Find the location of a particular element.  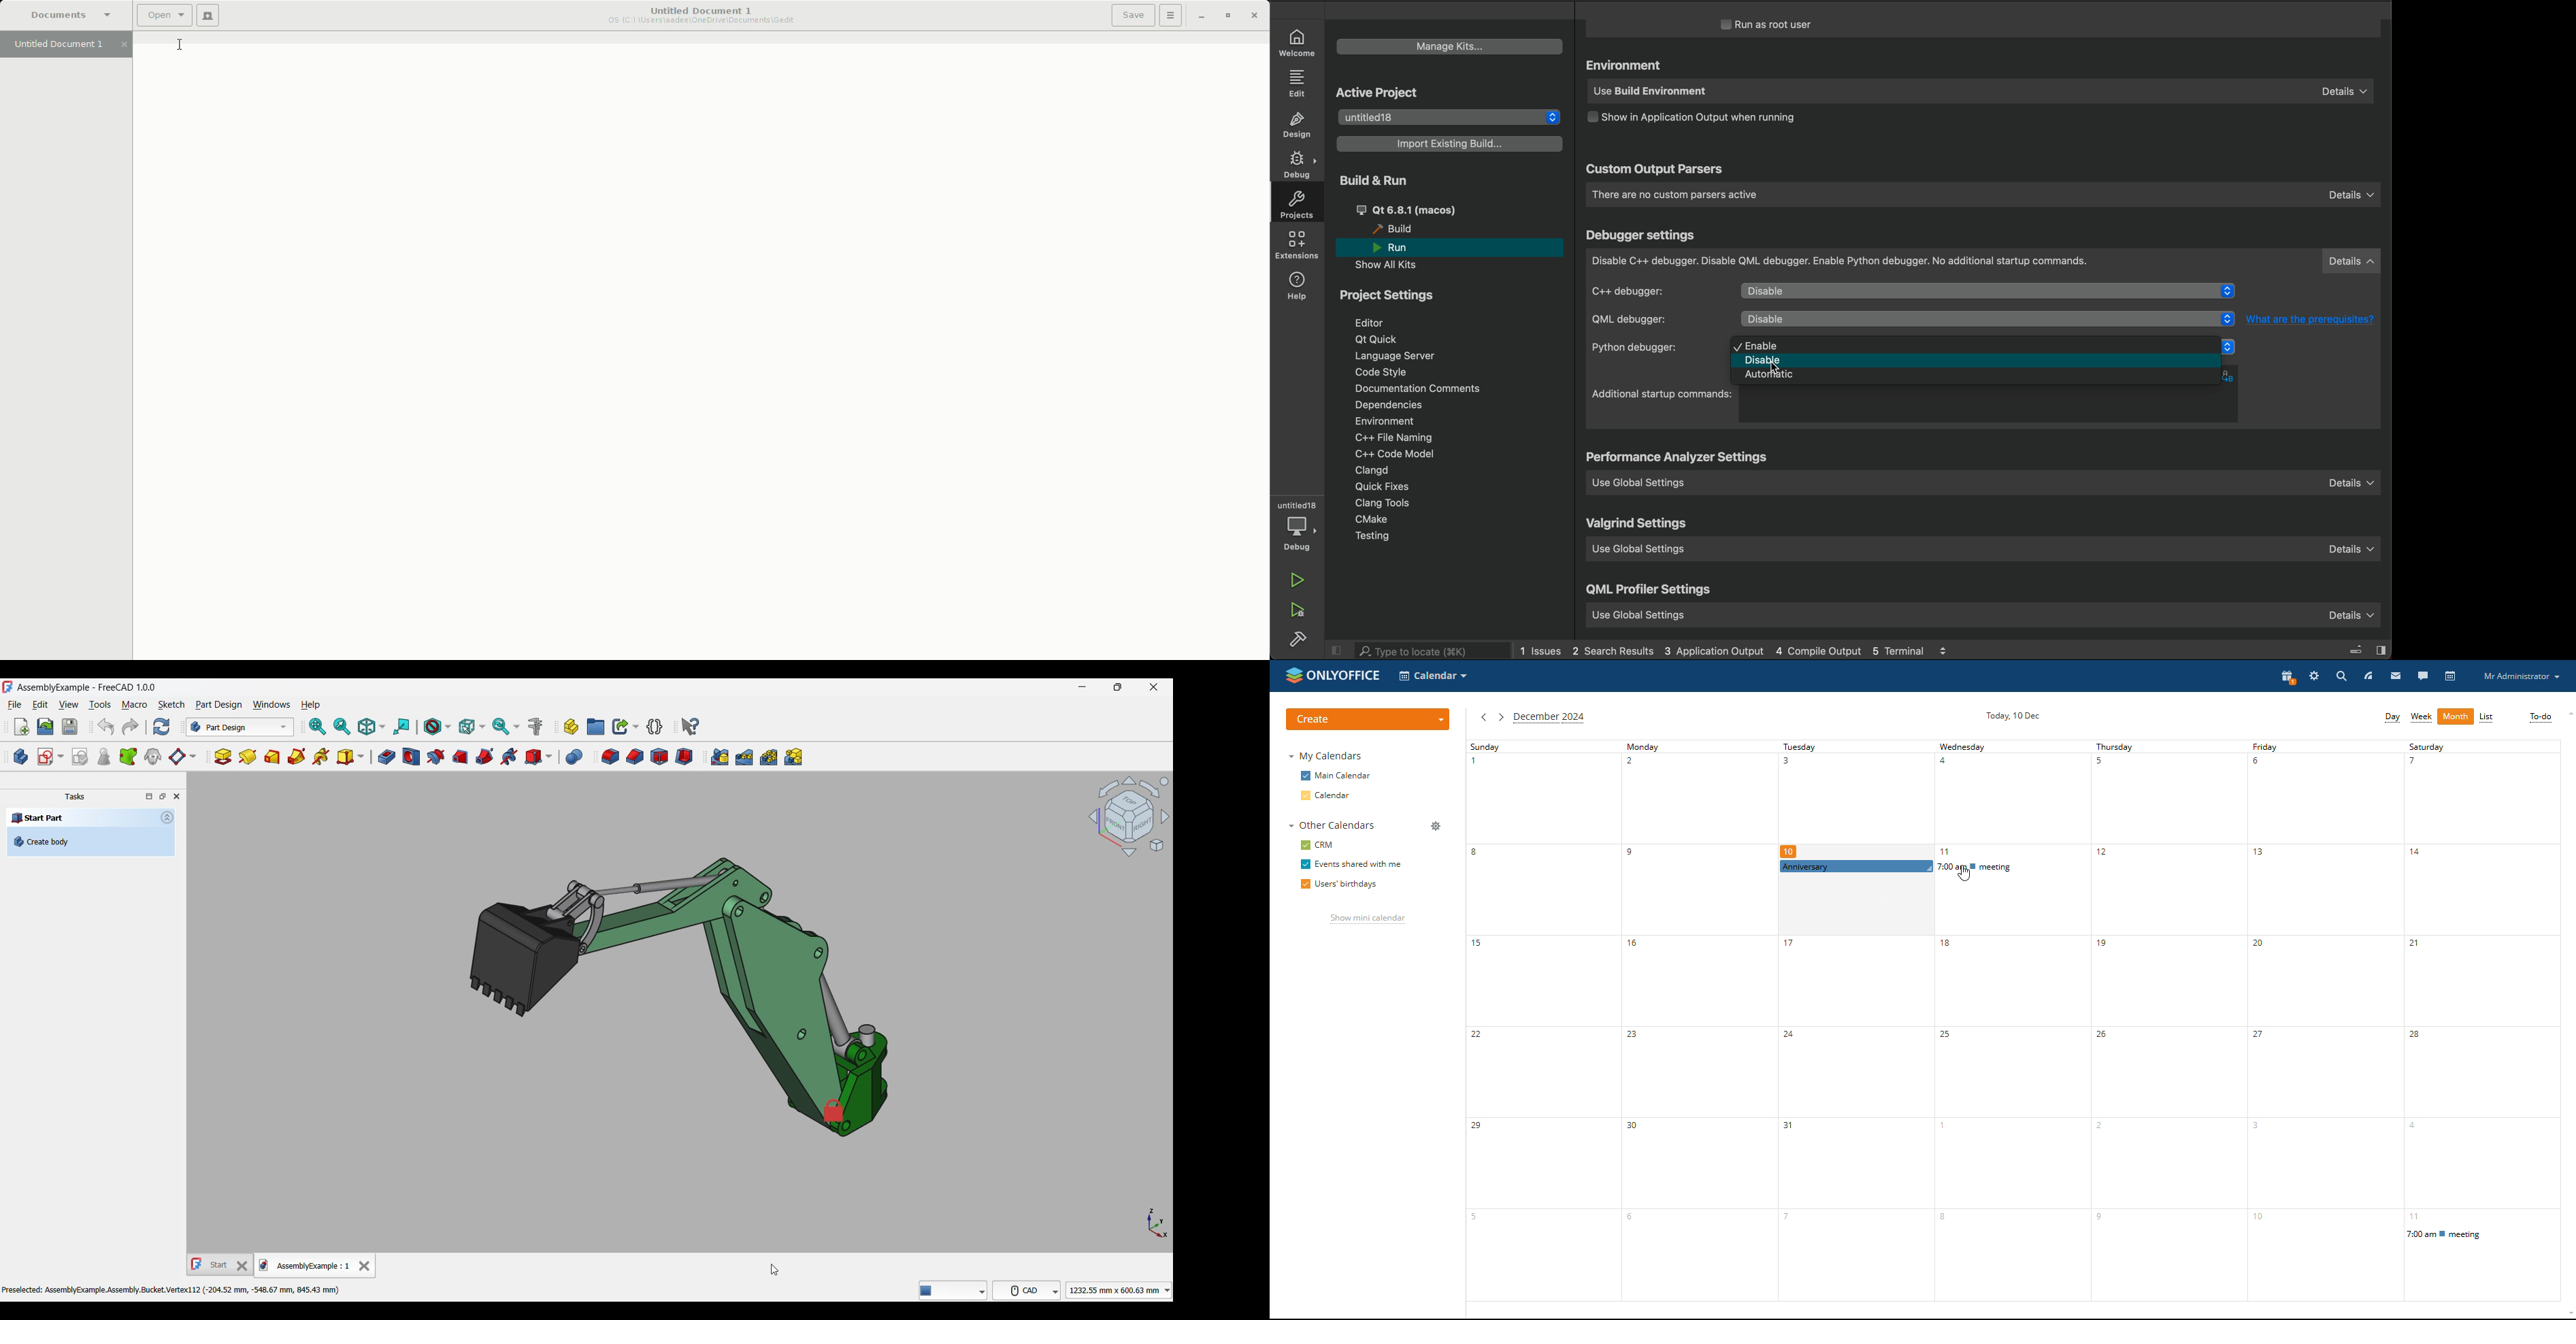

Create a clone is located at coordinates (153, 756).